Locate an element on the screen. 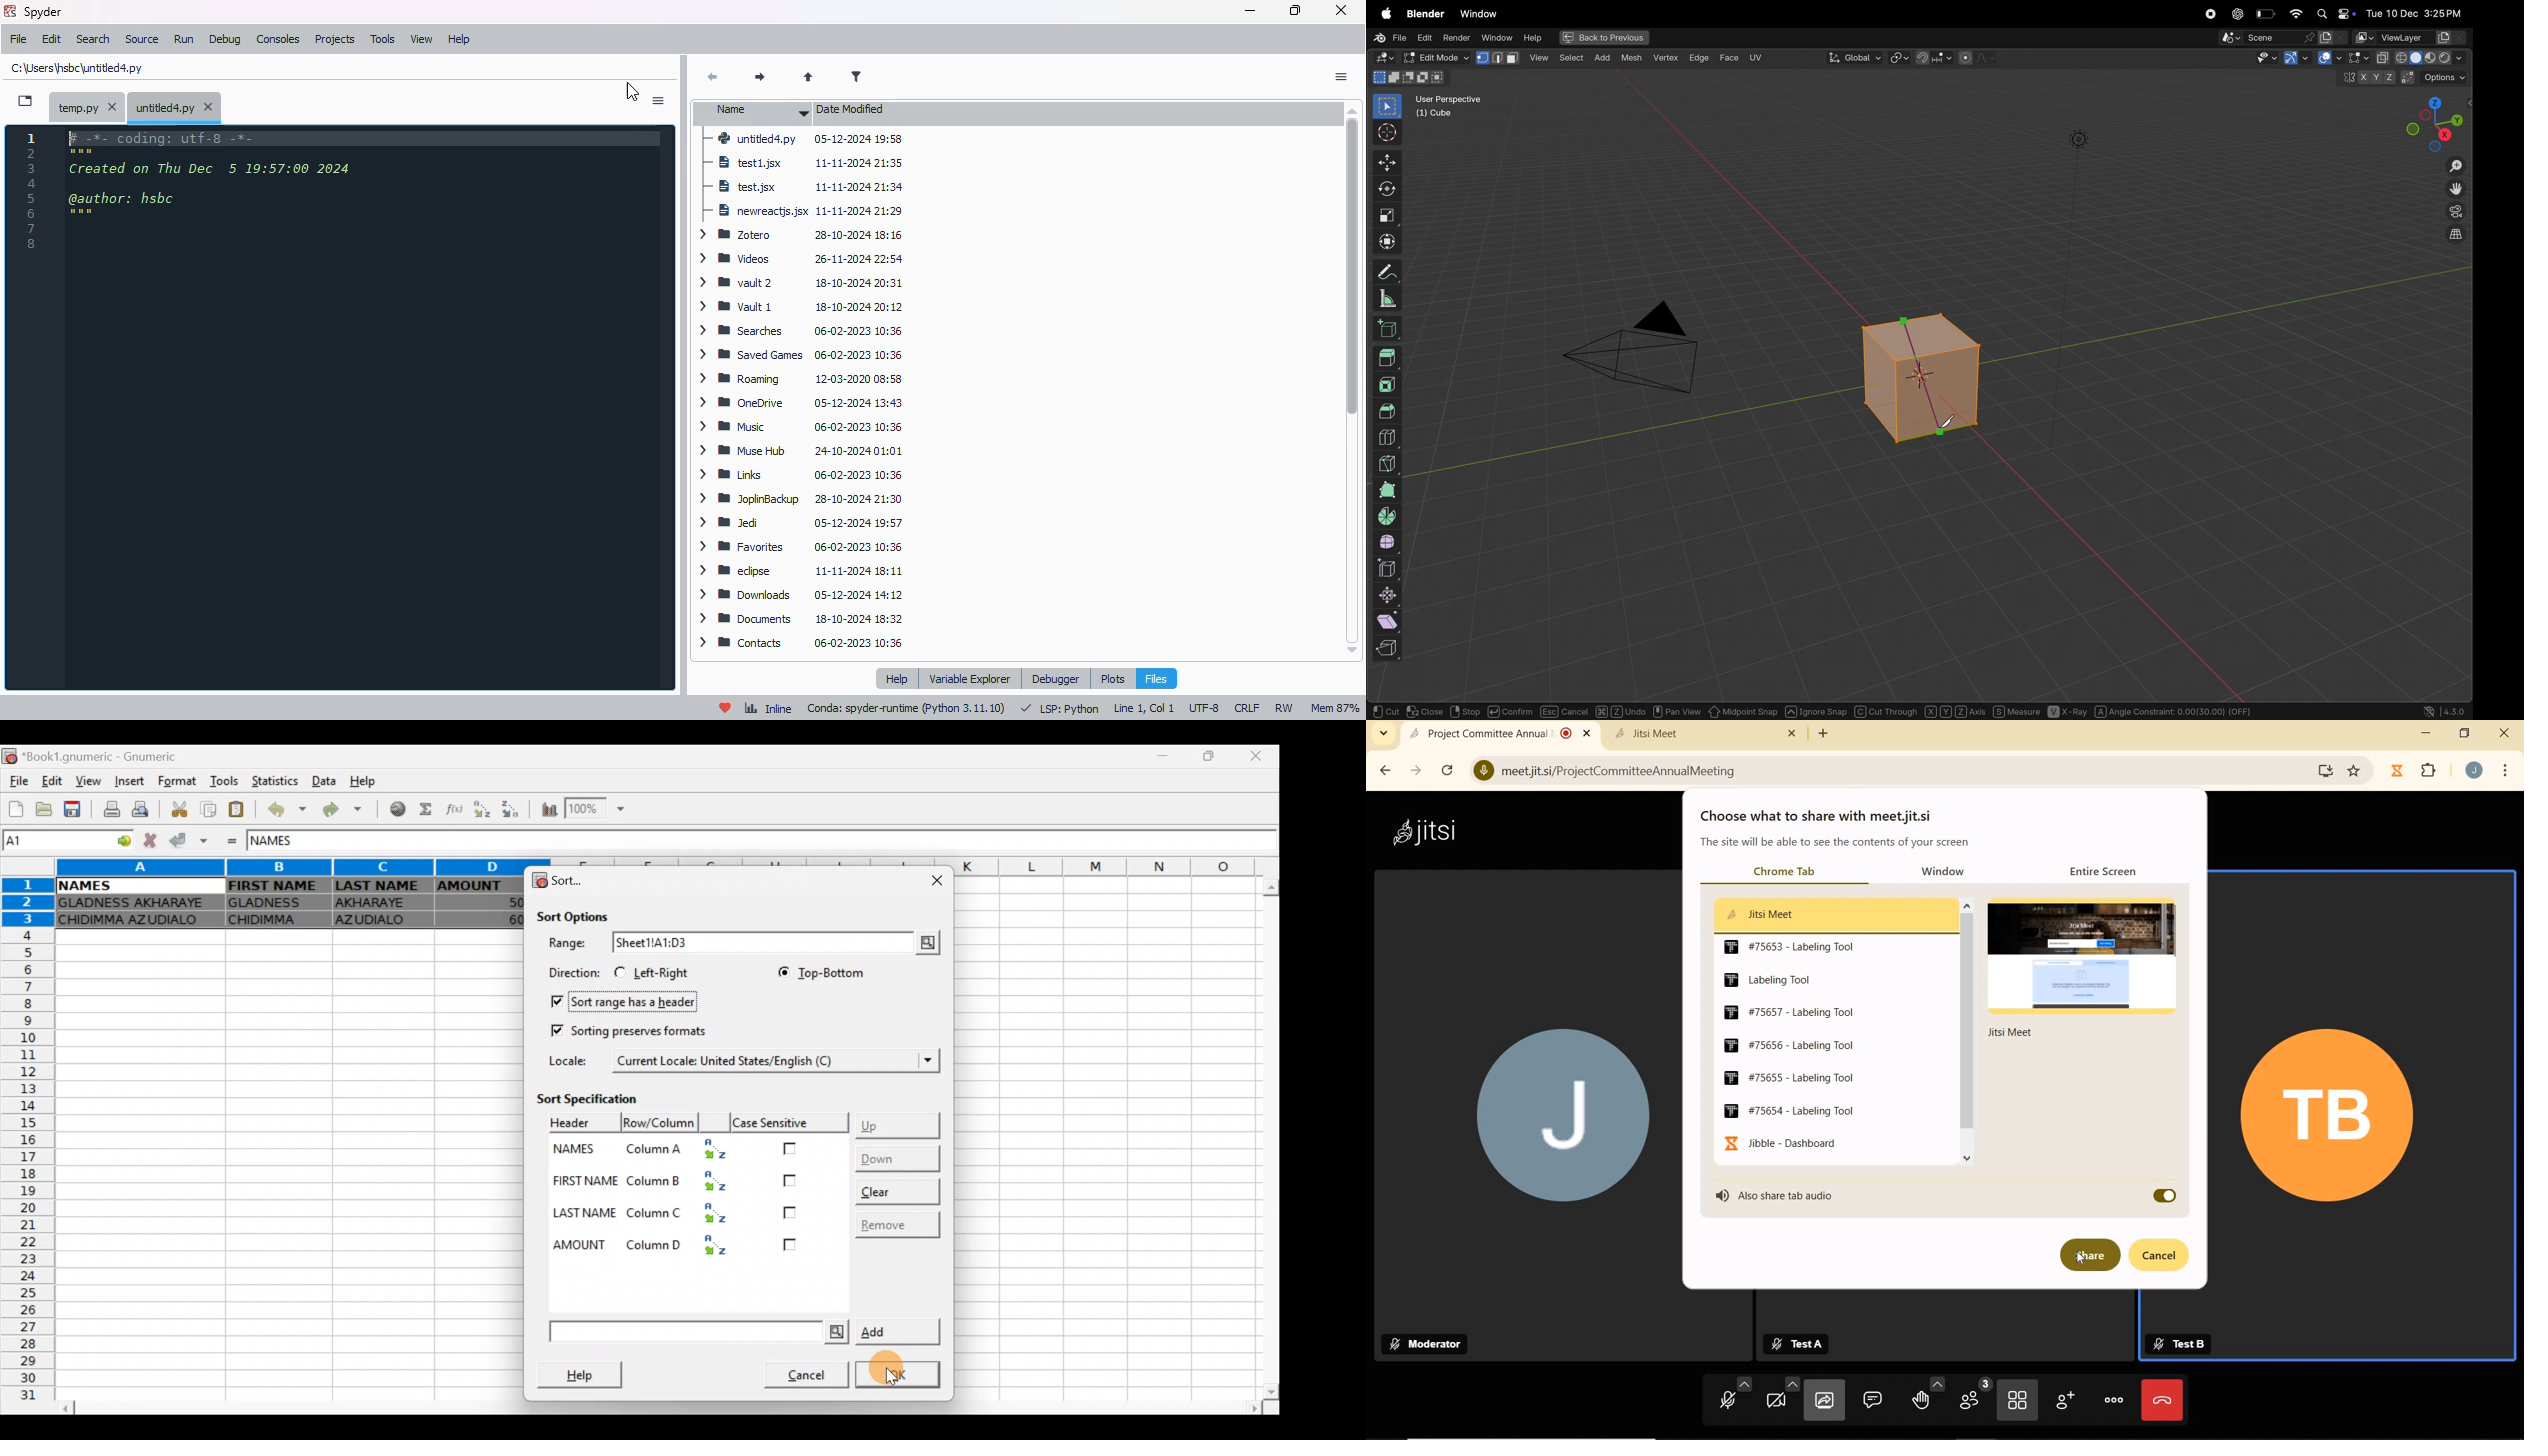 The width and height of the screenshot is (2548, 1456). name is located at coordinates (756, 163).